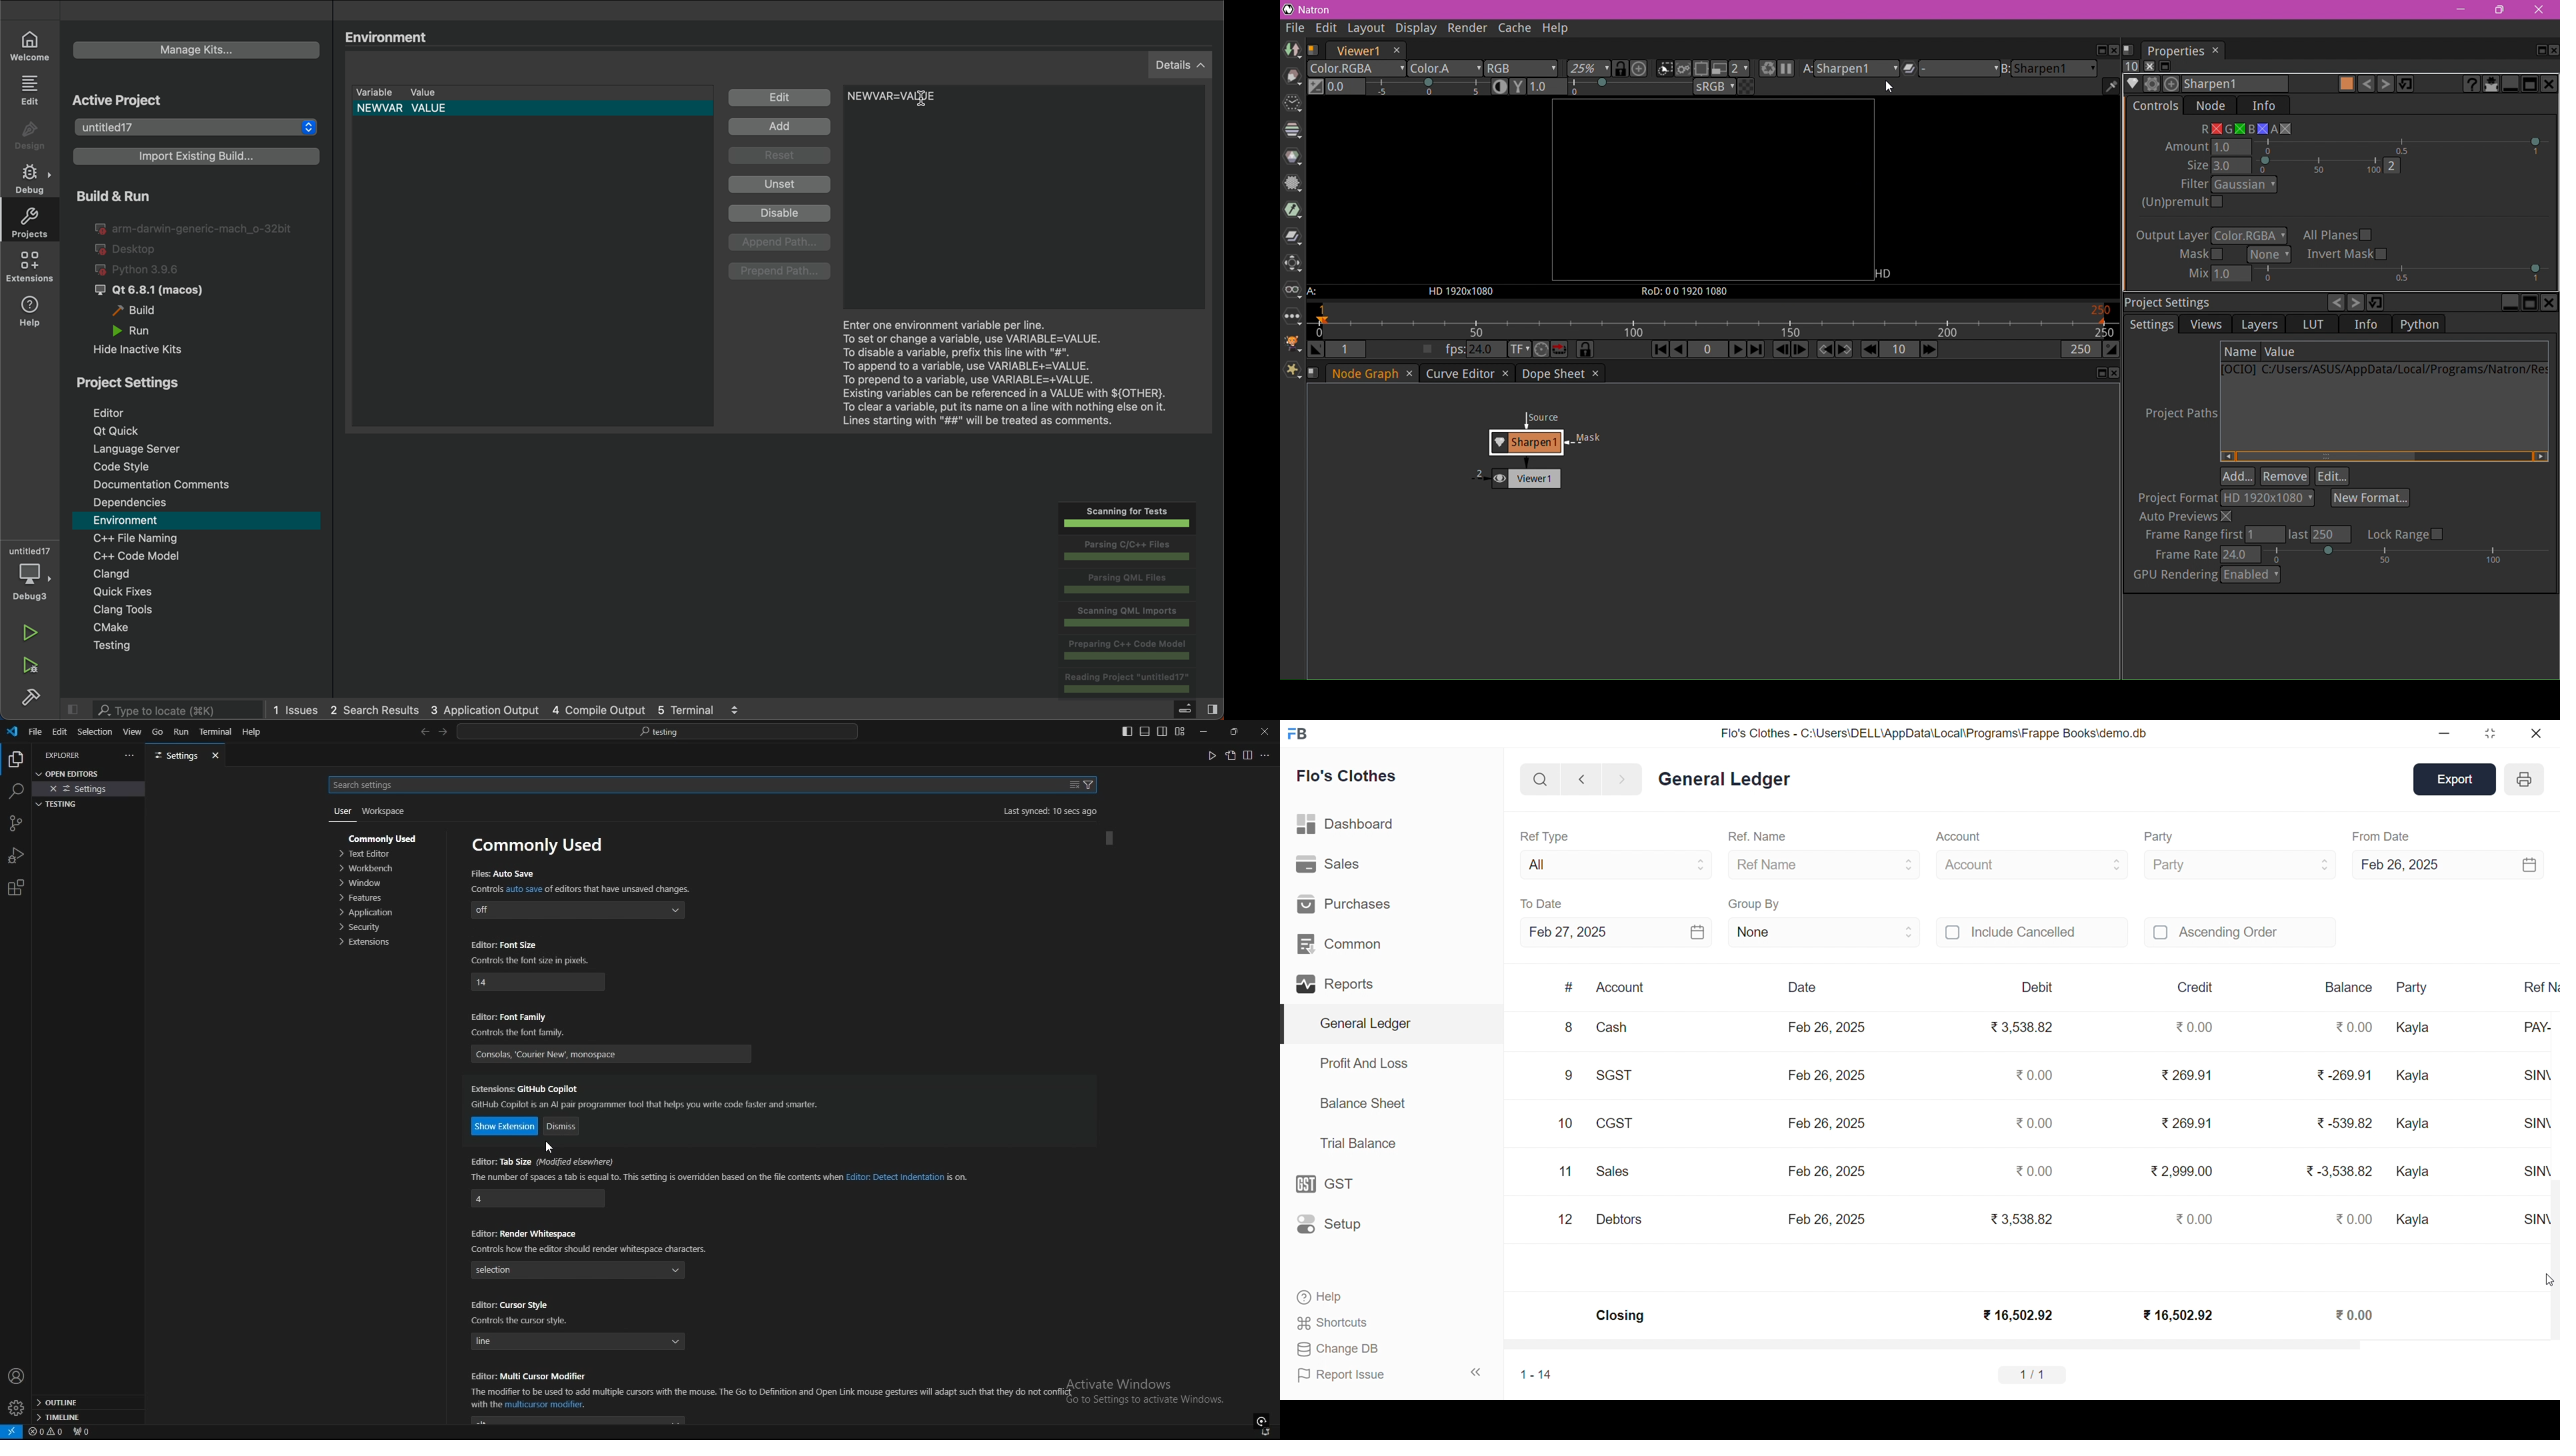  What do you see at coordinates (2240, 931) in the screenshot?
I see `Ascending Order` at bounding box center [2240, 931].